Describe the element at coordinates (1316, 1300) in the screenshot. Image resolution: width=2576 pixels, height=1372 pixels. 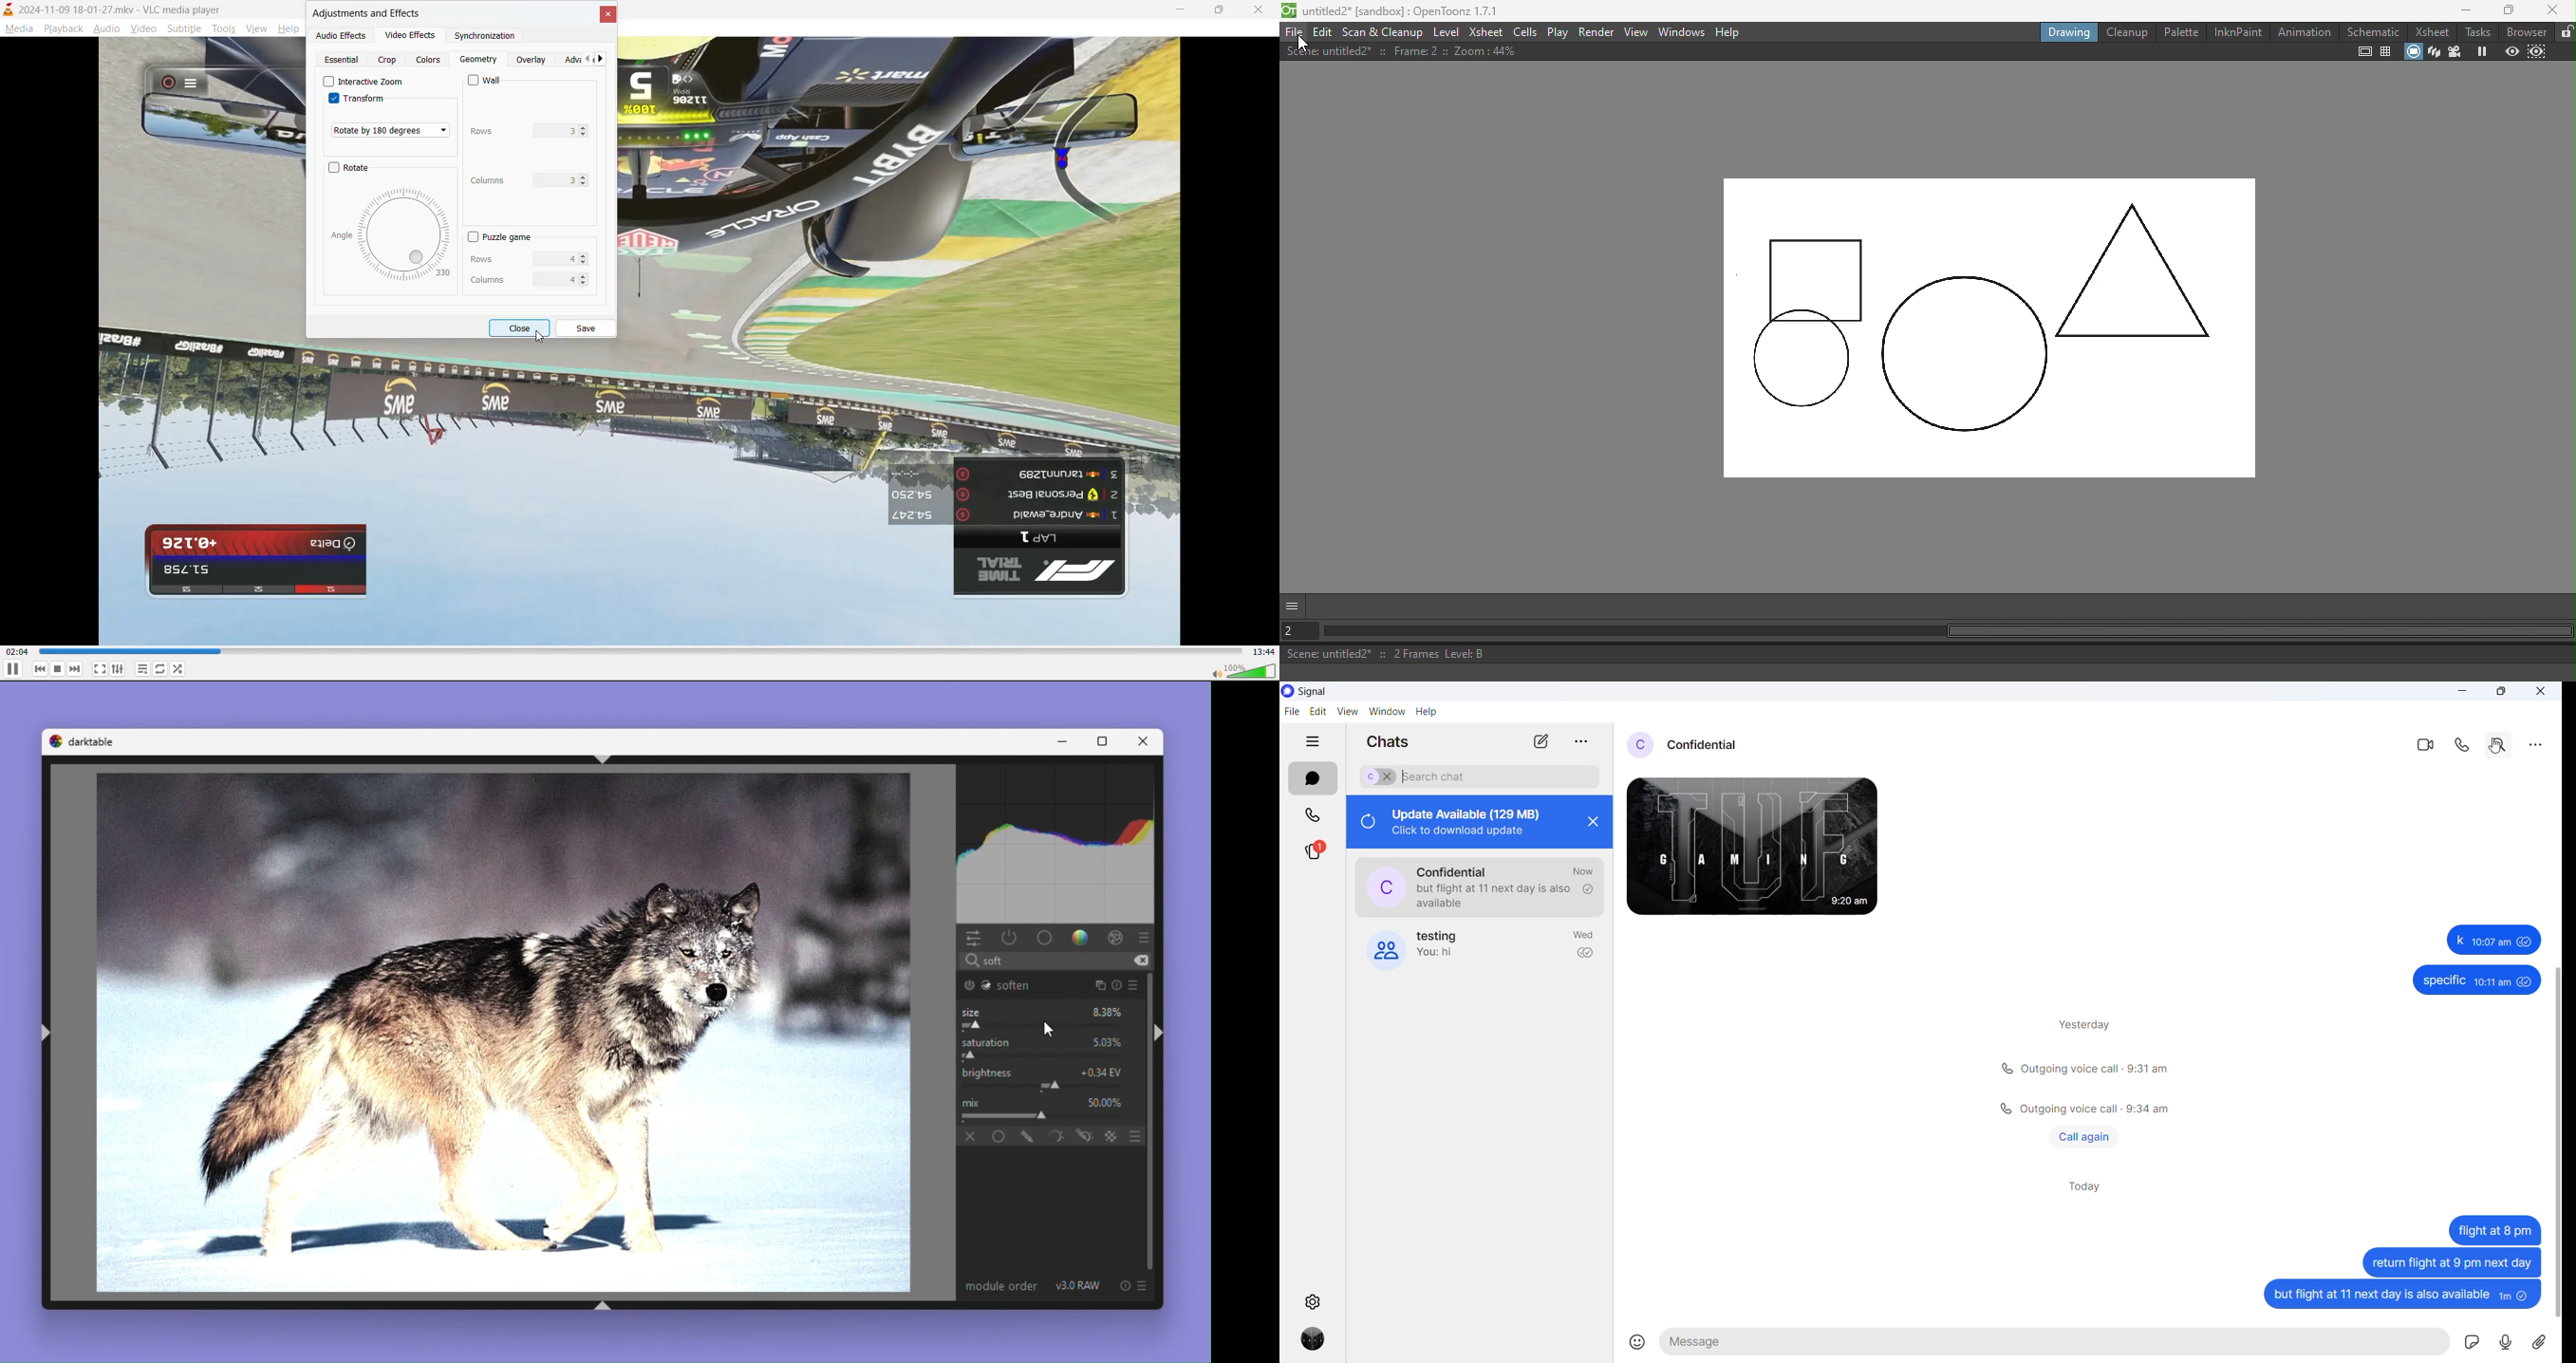
I see `settings` at that location.